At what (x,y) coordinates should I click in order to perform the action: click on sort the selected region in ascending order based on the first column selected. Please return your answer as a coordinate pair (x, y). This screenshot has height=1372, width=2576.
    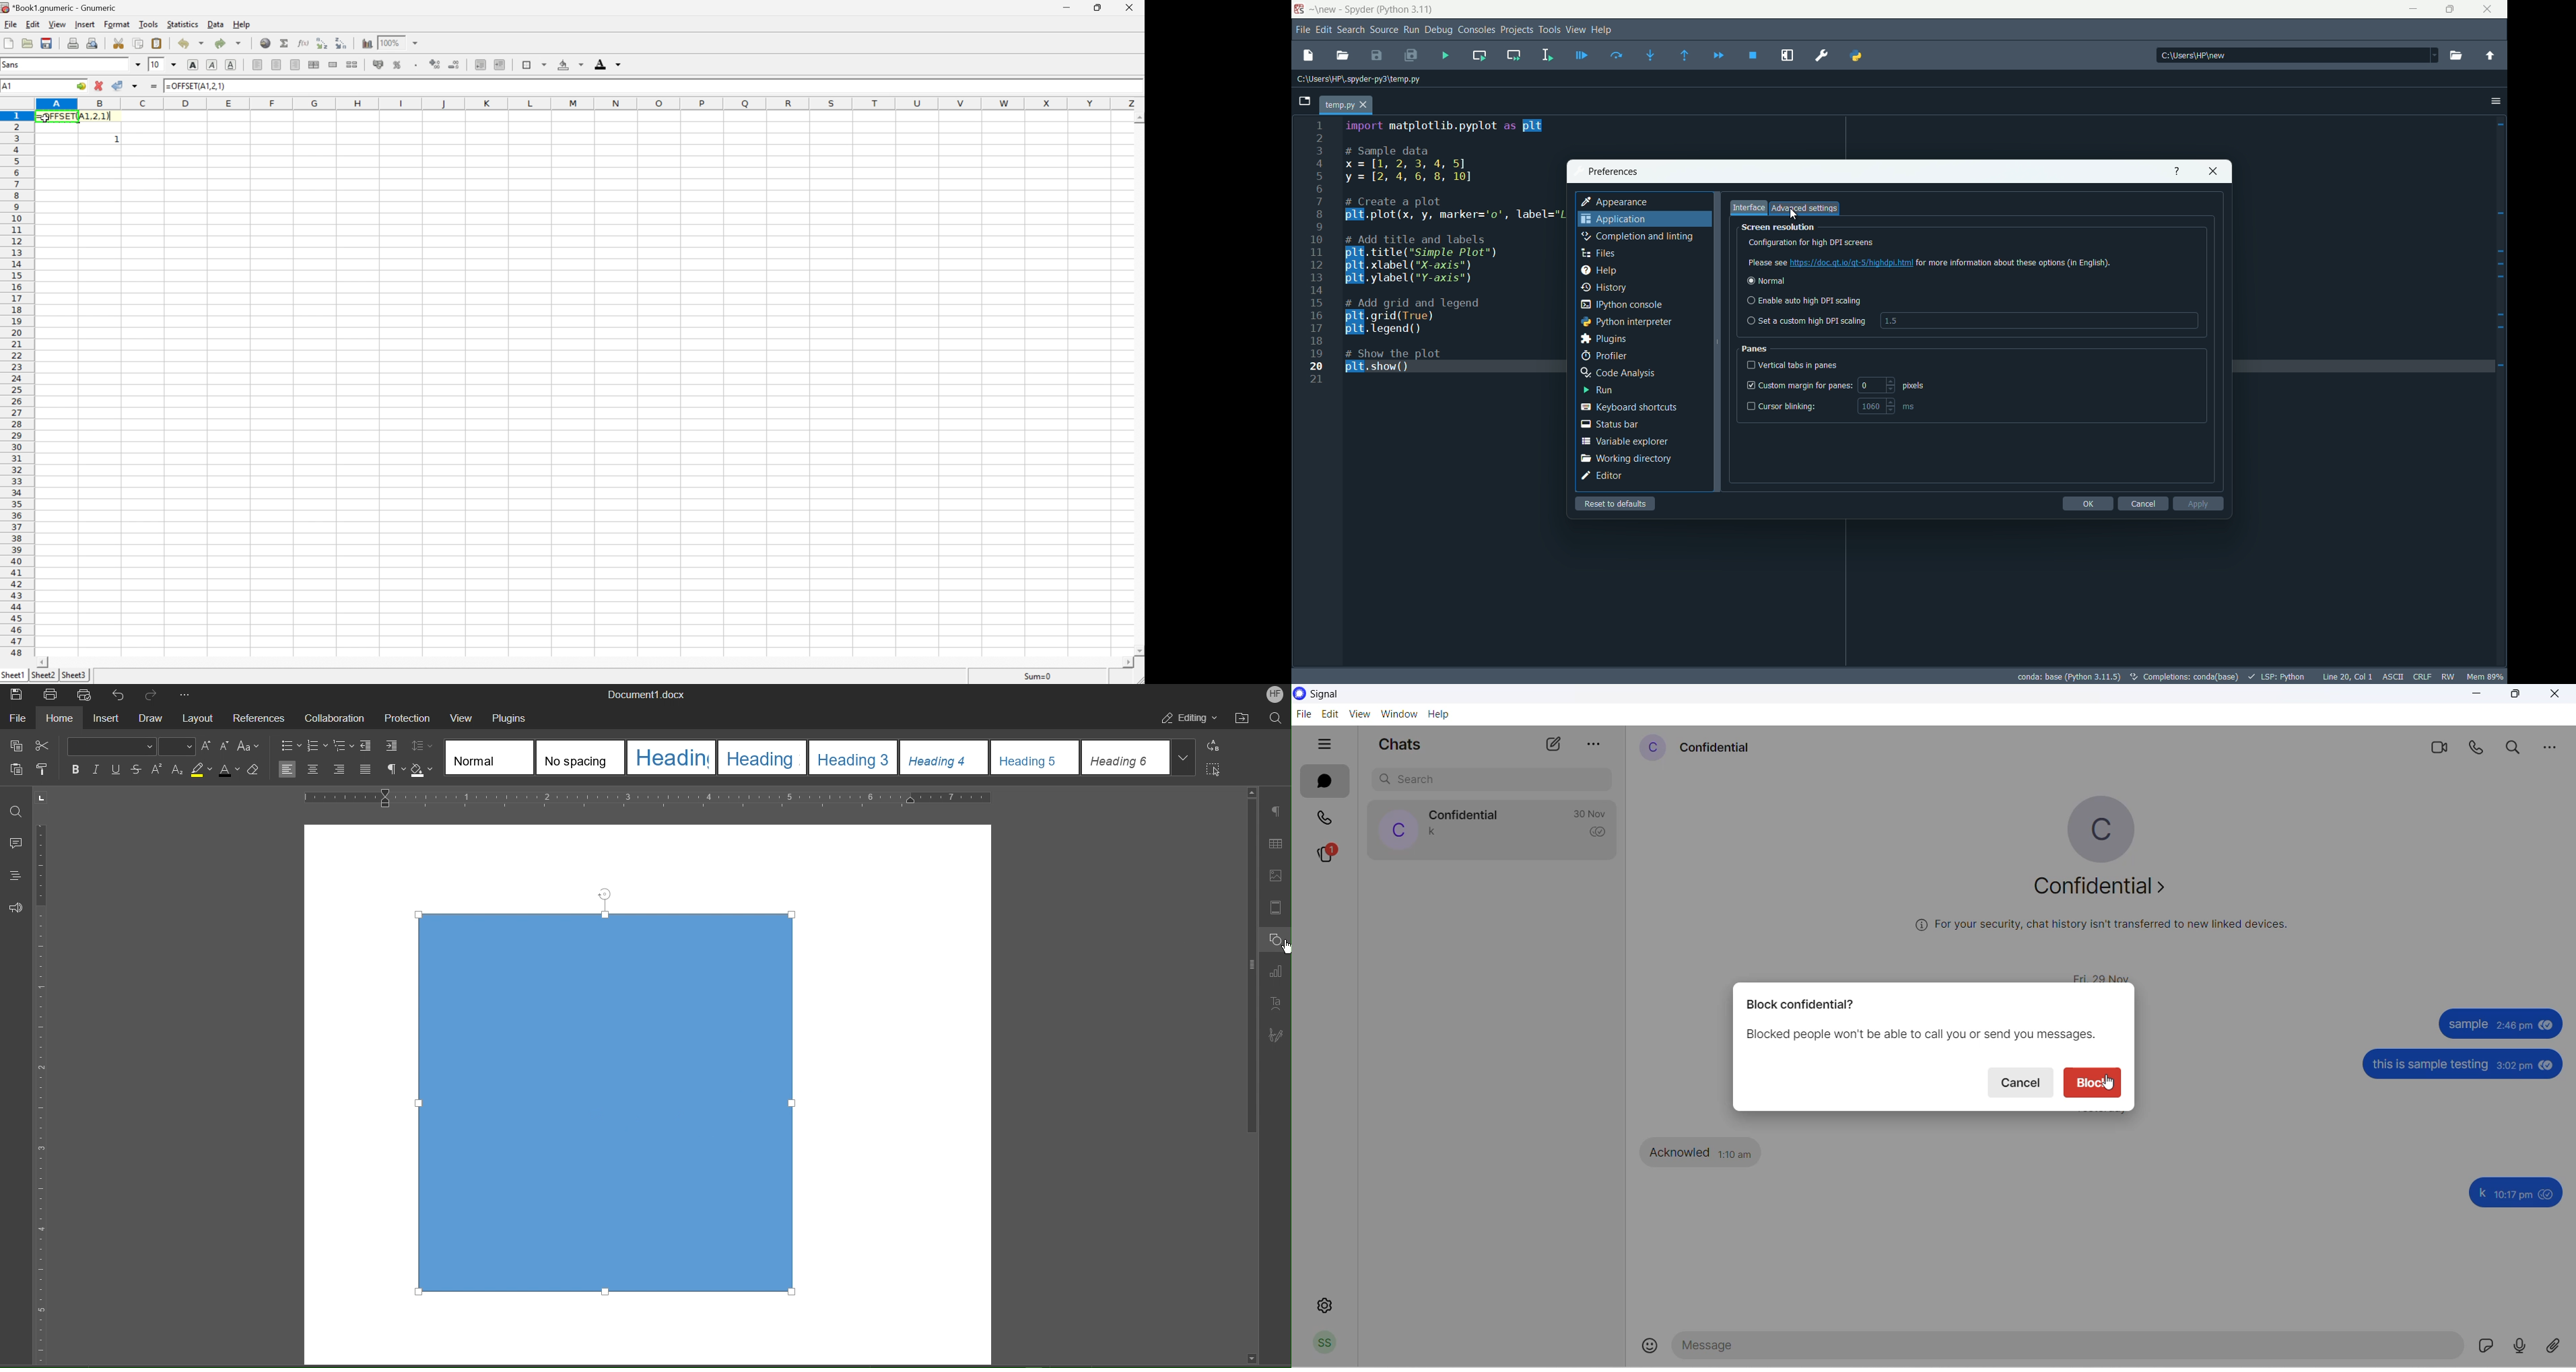
    Looking at the image, I should click on (322, 43).